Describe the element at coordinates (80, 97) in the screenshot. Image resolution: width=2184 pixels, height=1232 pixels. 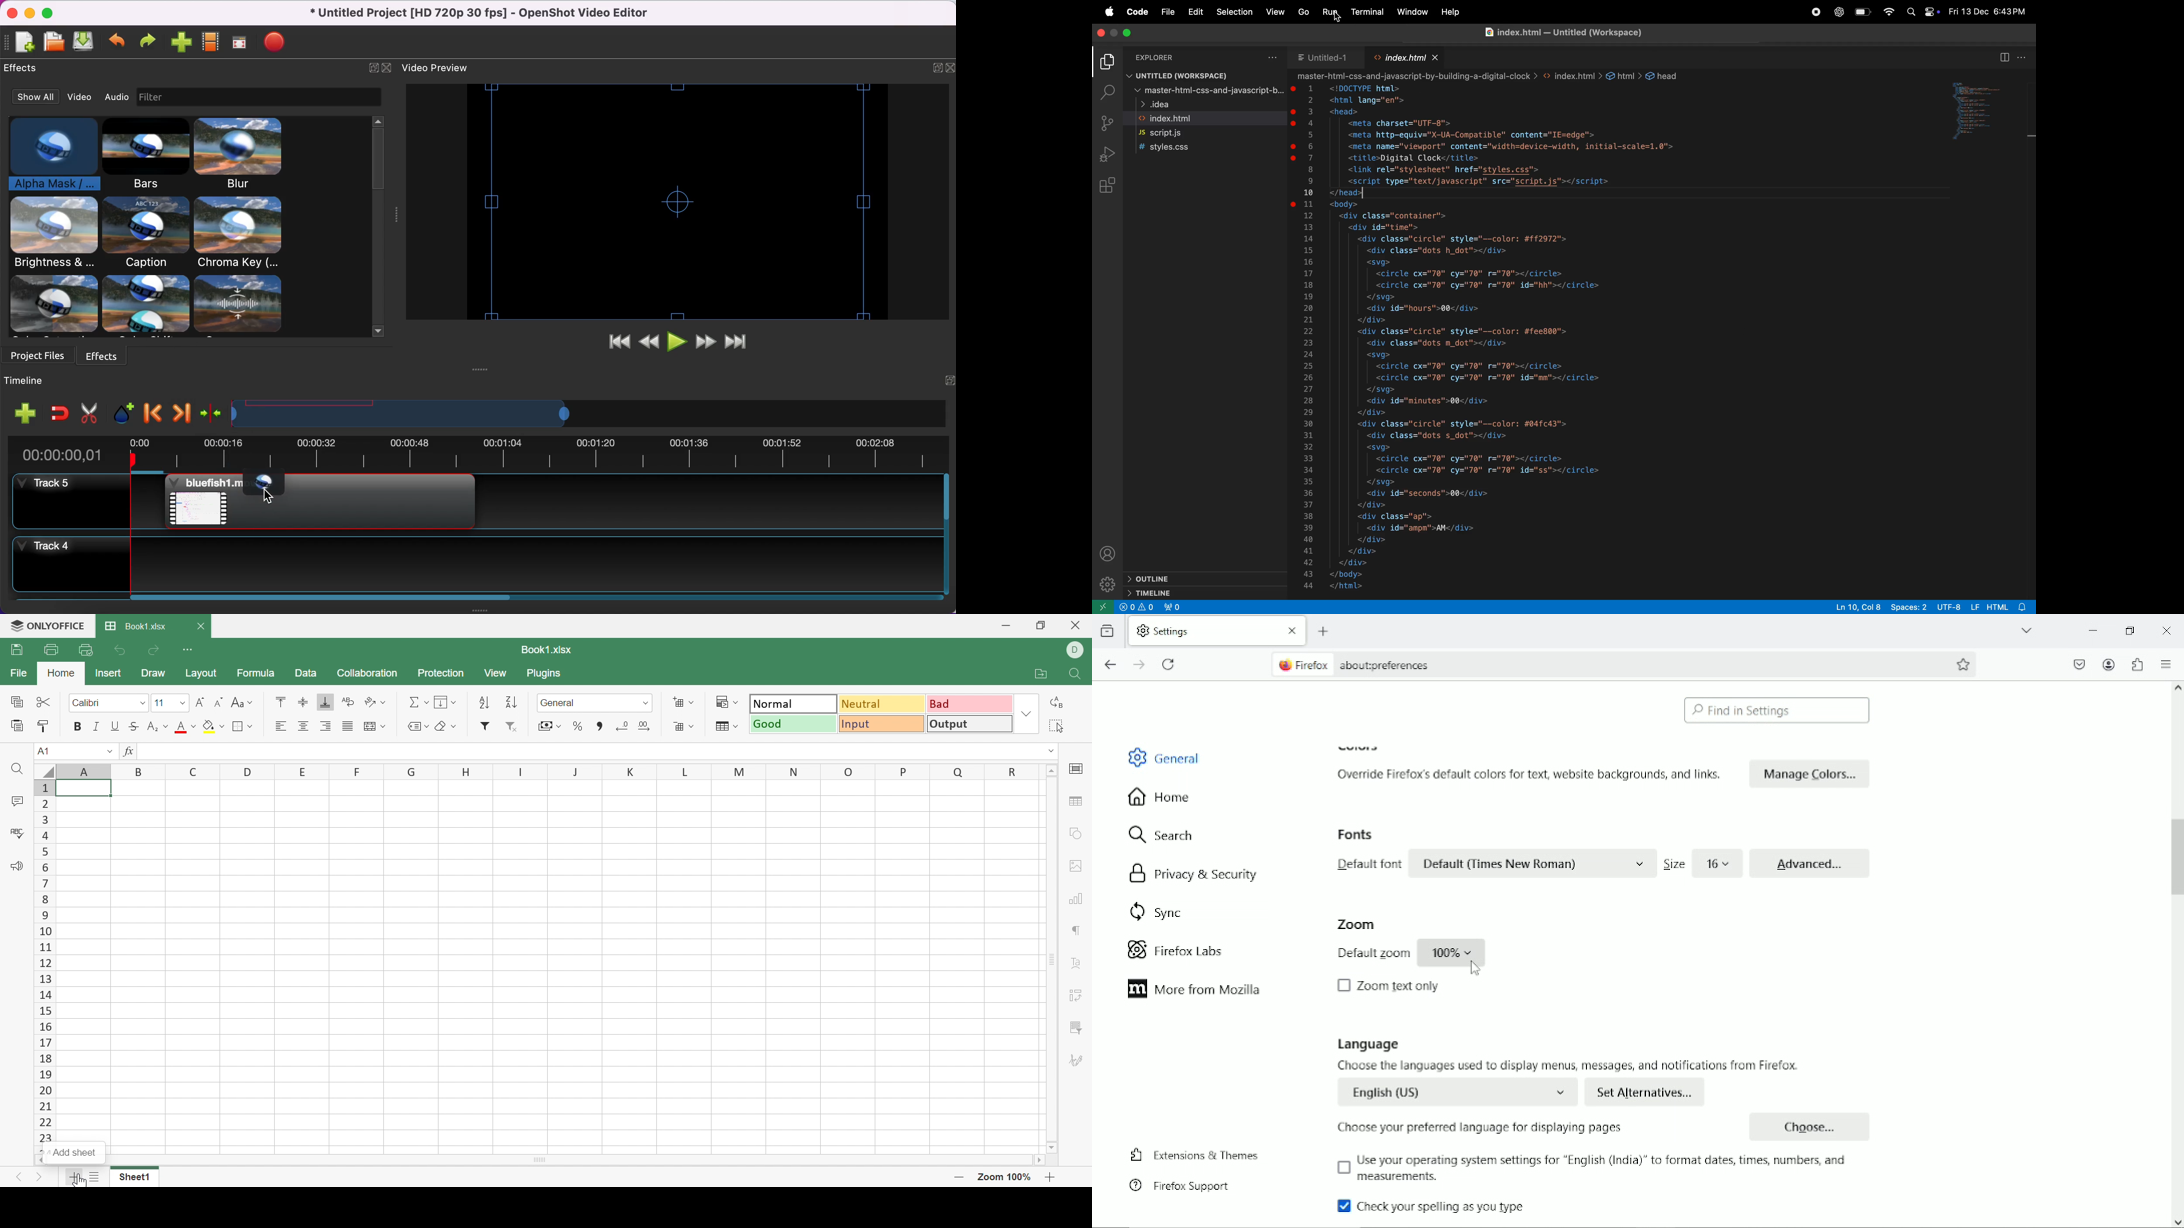
I see `video` at that location.